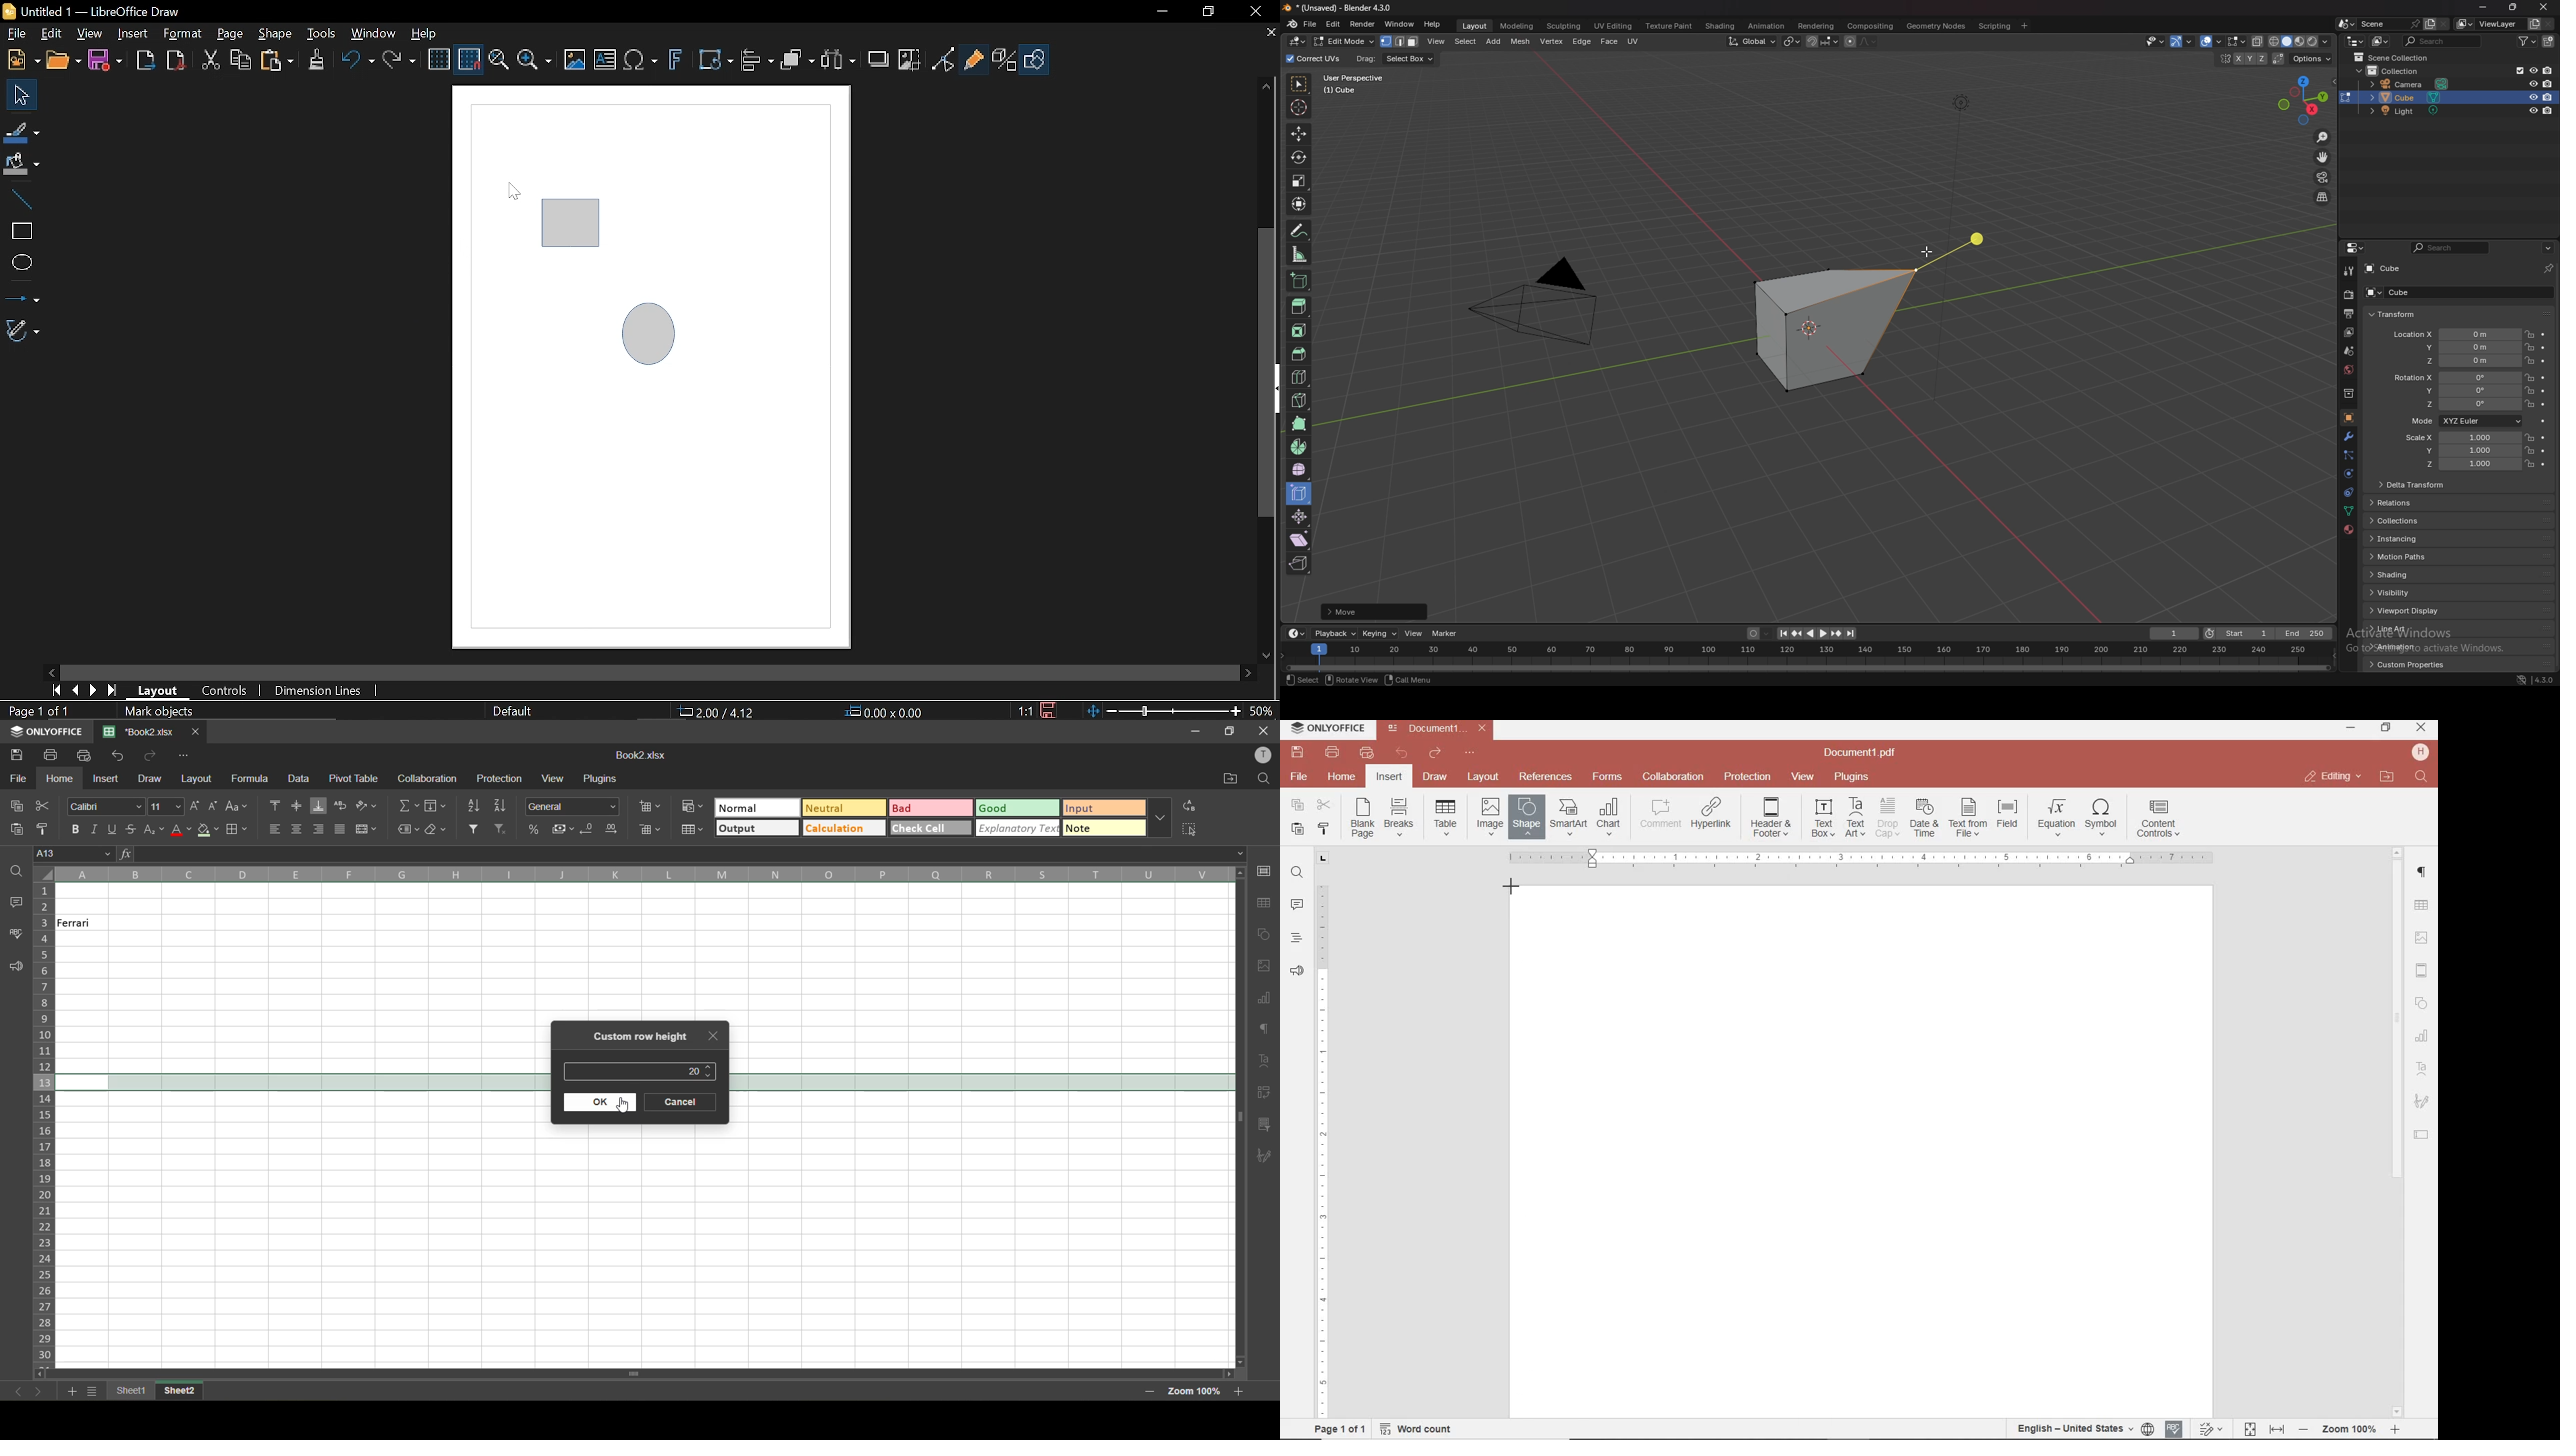 The height and width of the screenshot is (1456, 2576). What do you see at coordinates (1230, 781) in the screenshot?
I see `open location` at bounding box center [1230, 781].